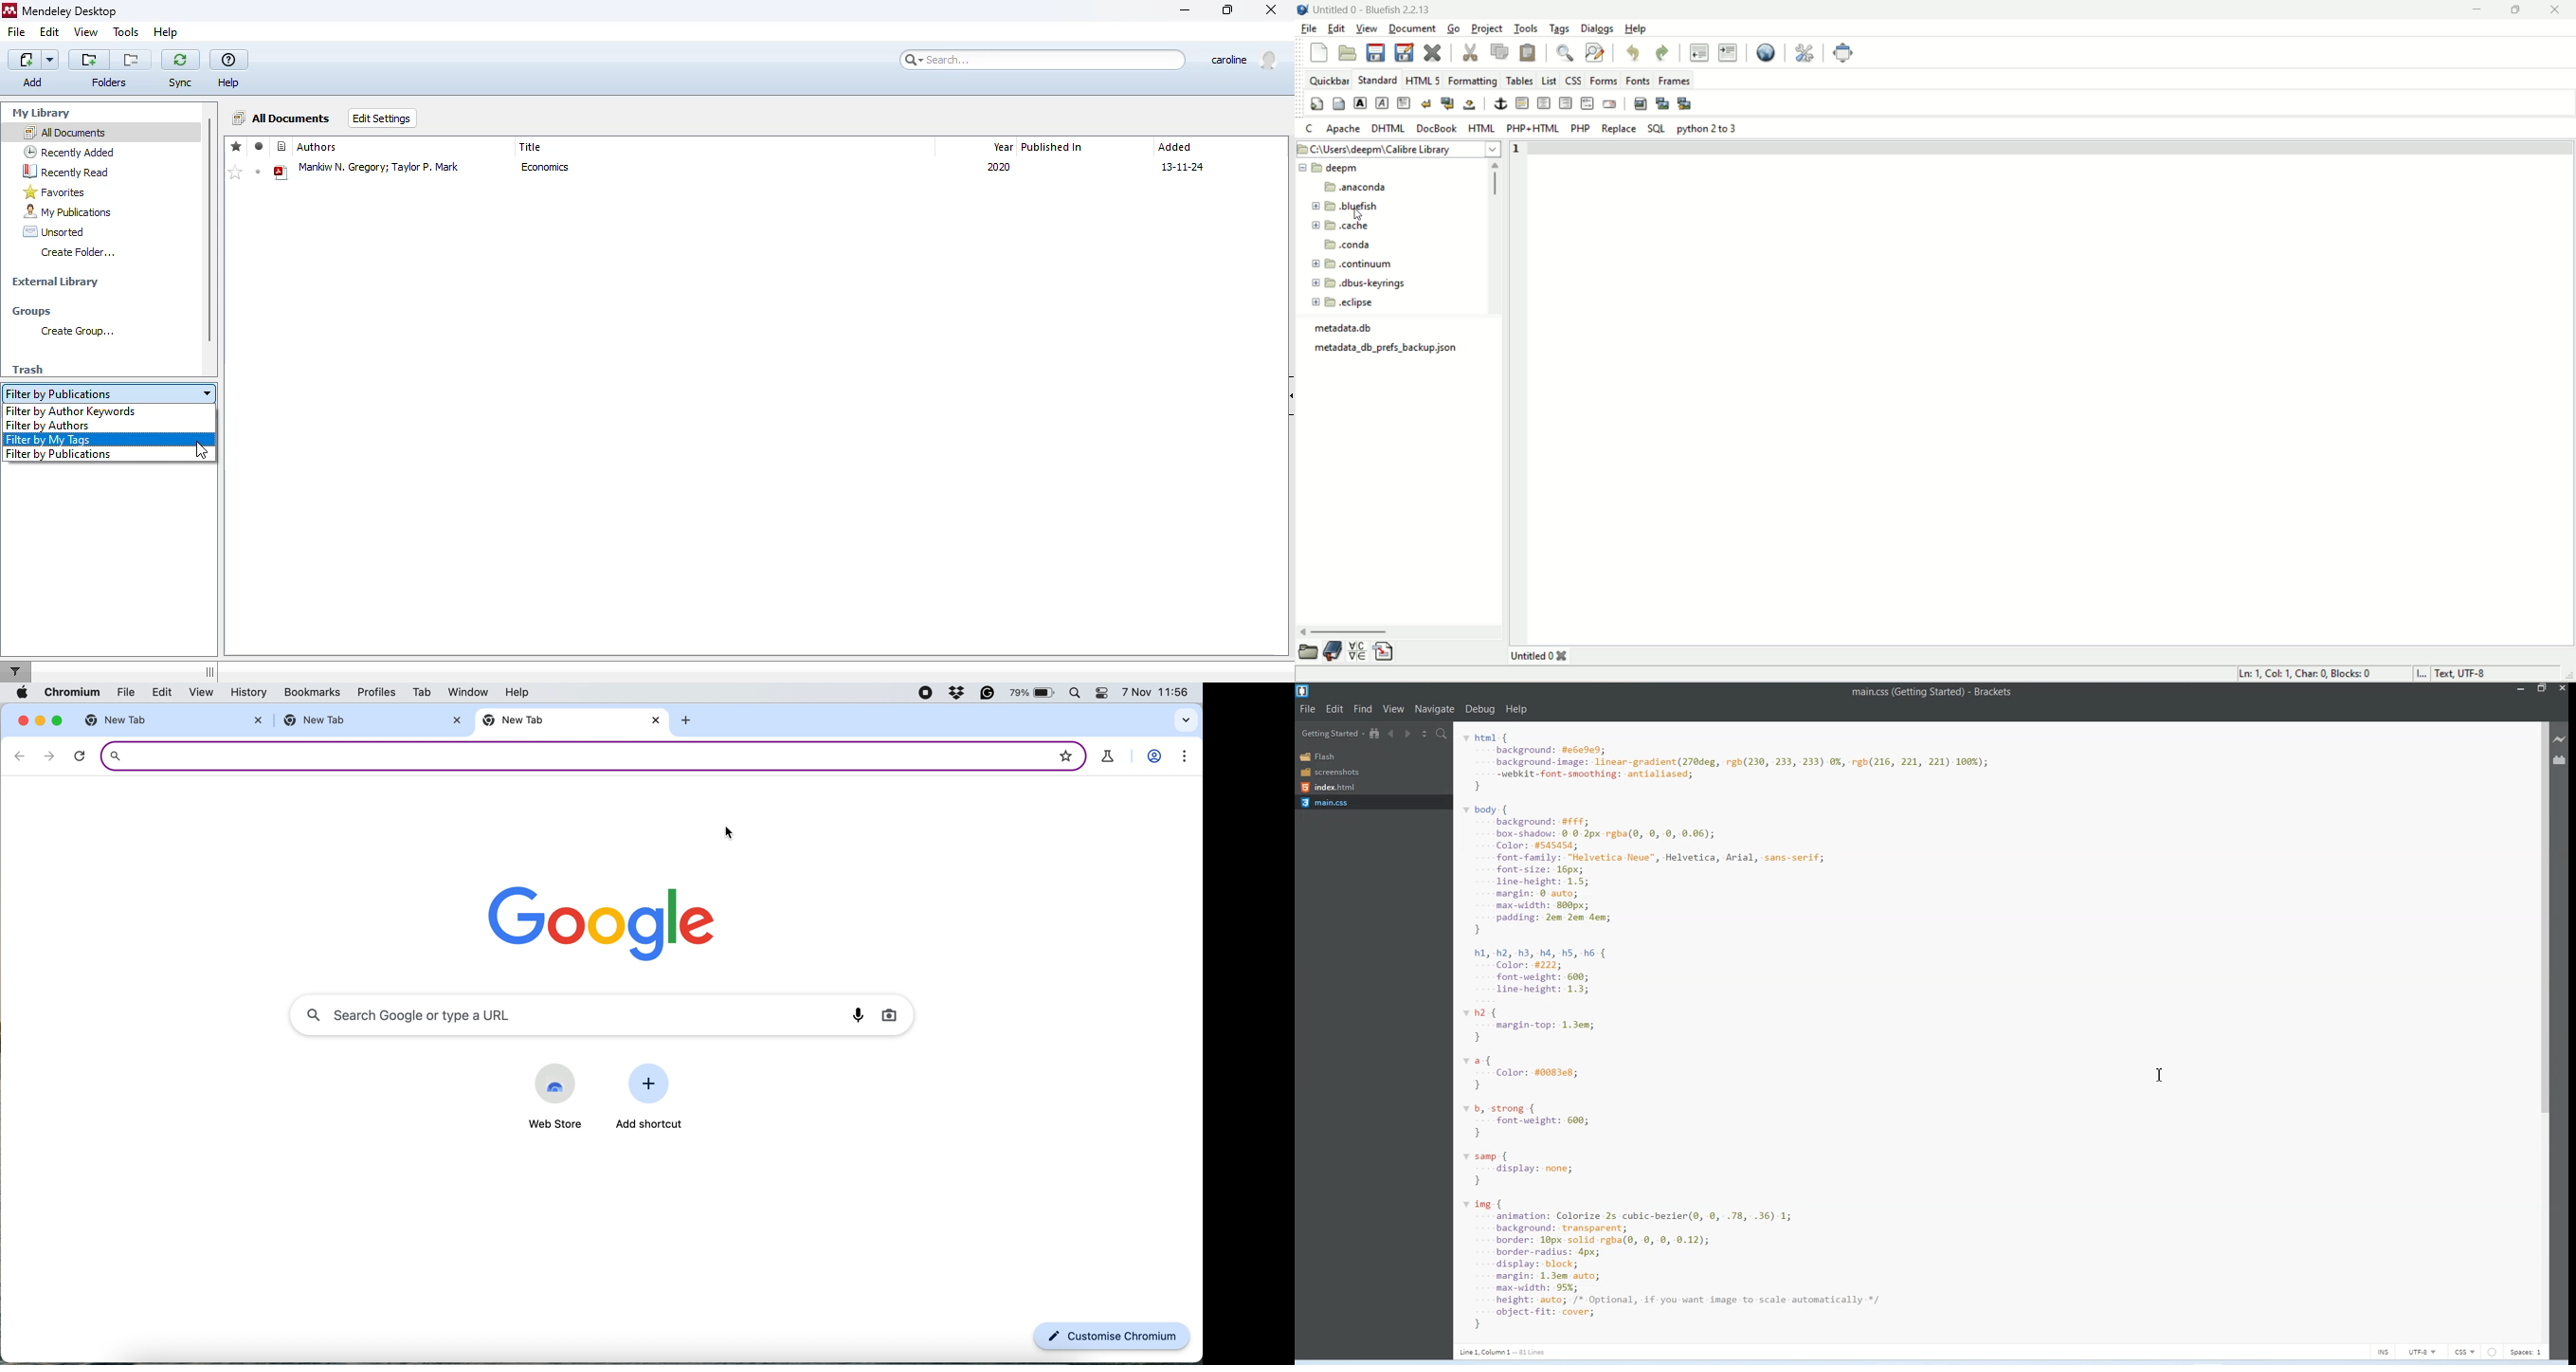 The image size is (2576, 1372). What do you see at coordinates (1327, 788) in the screenshot?
I see `Index.html` at bounding box center [1327, 788].